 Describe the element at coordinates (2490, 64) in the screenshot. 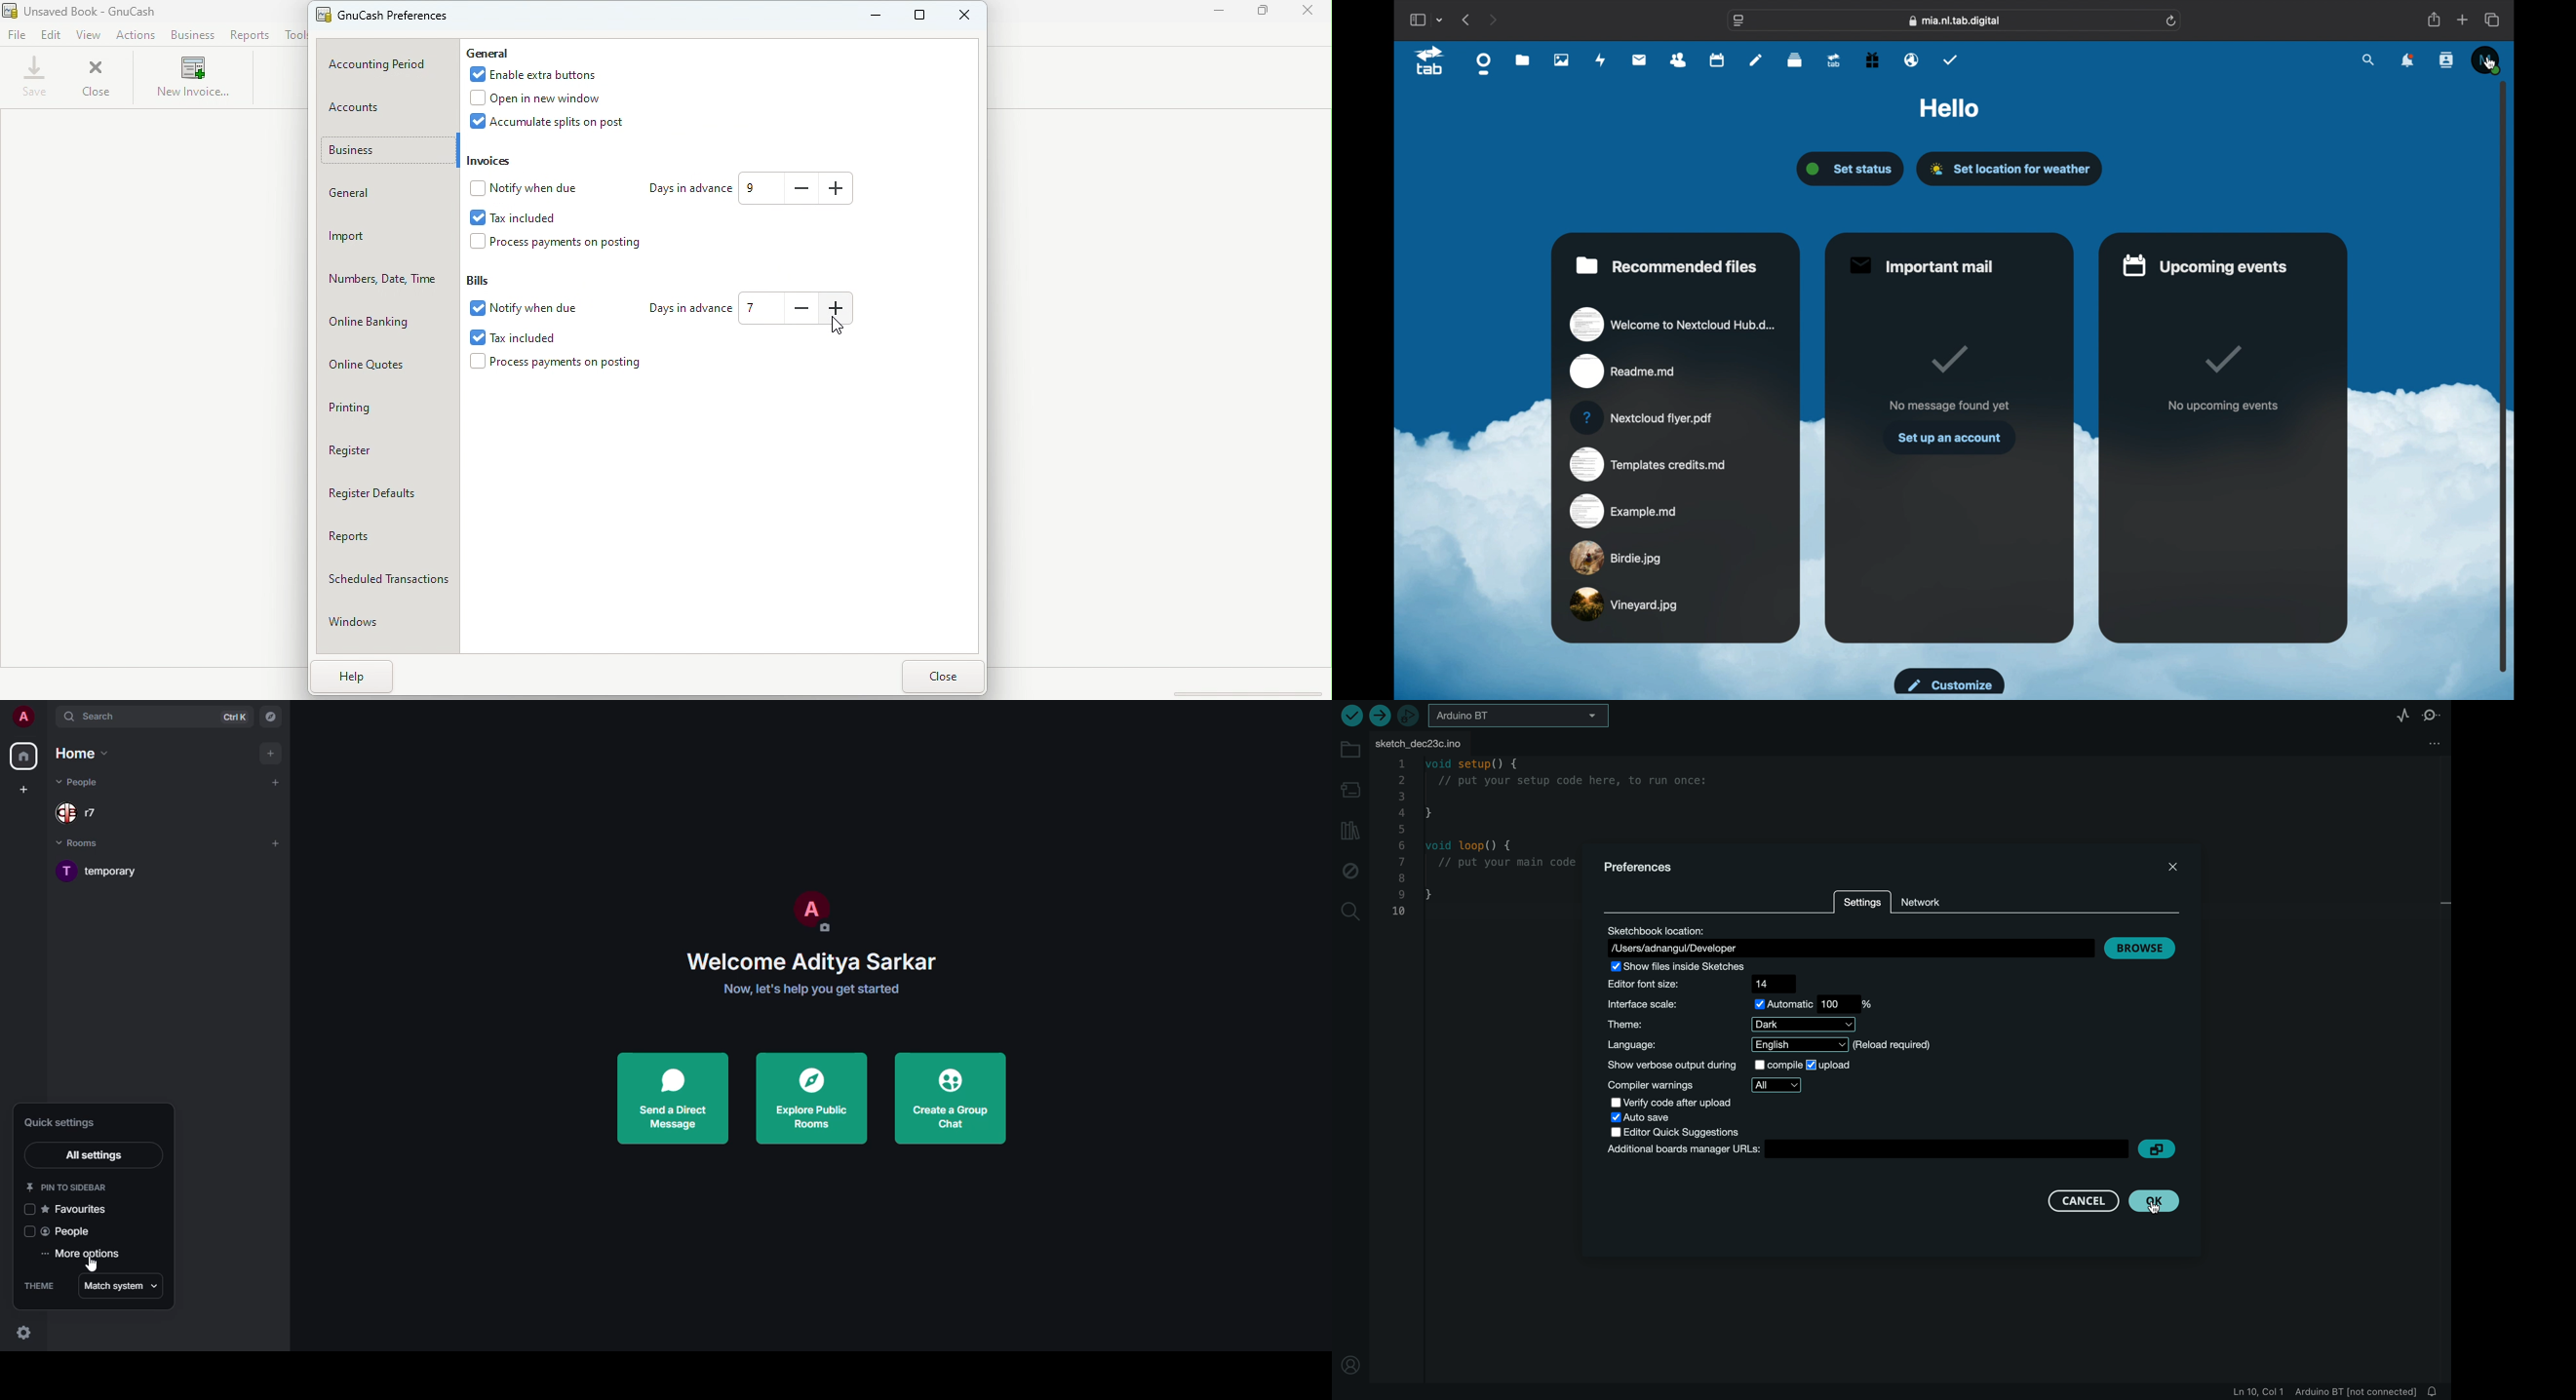

I see `cursor` at that location.